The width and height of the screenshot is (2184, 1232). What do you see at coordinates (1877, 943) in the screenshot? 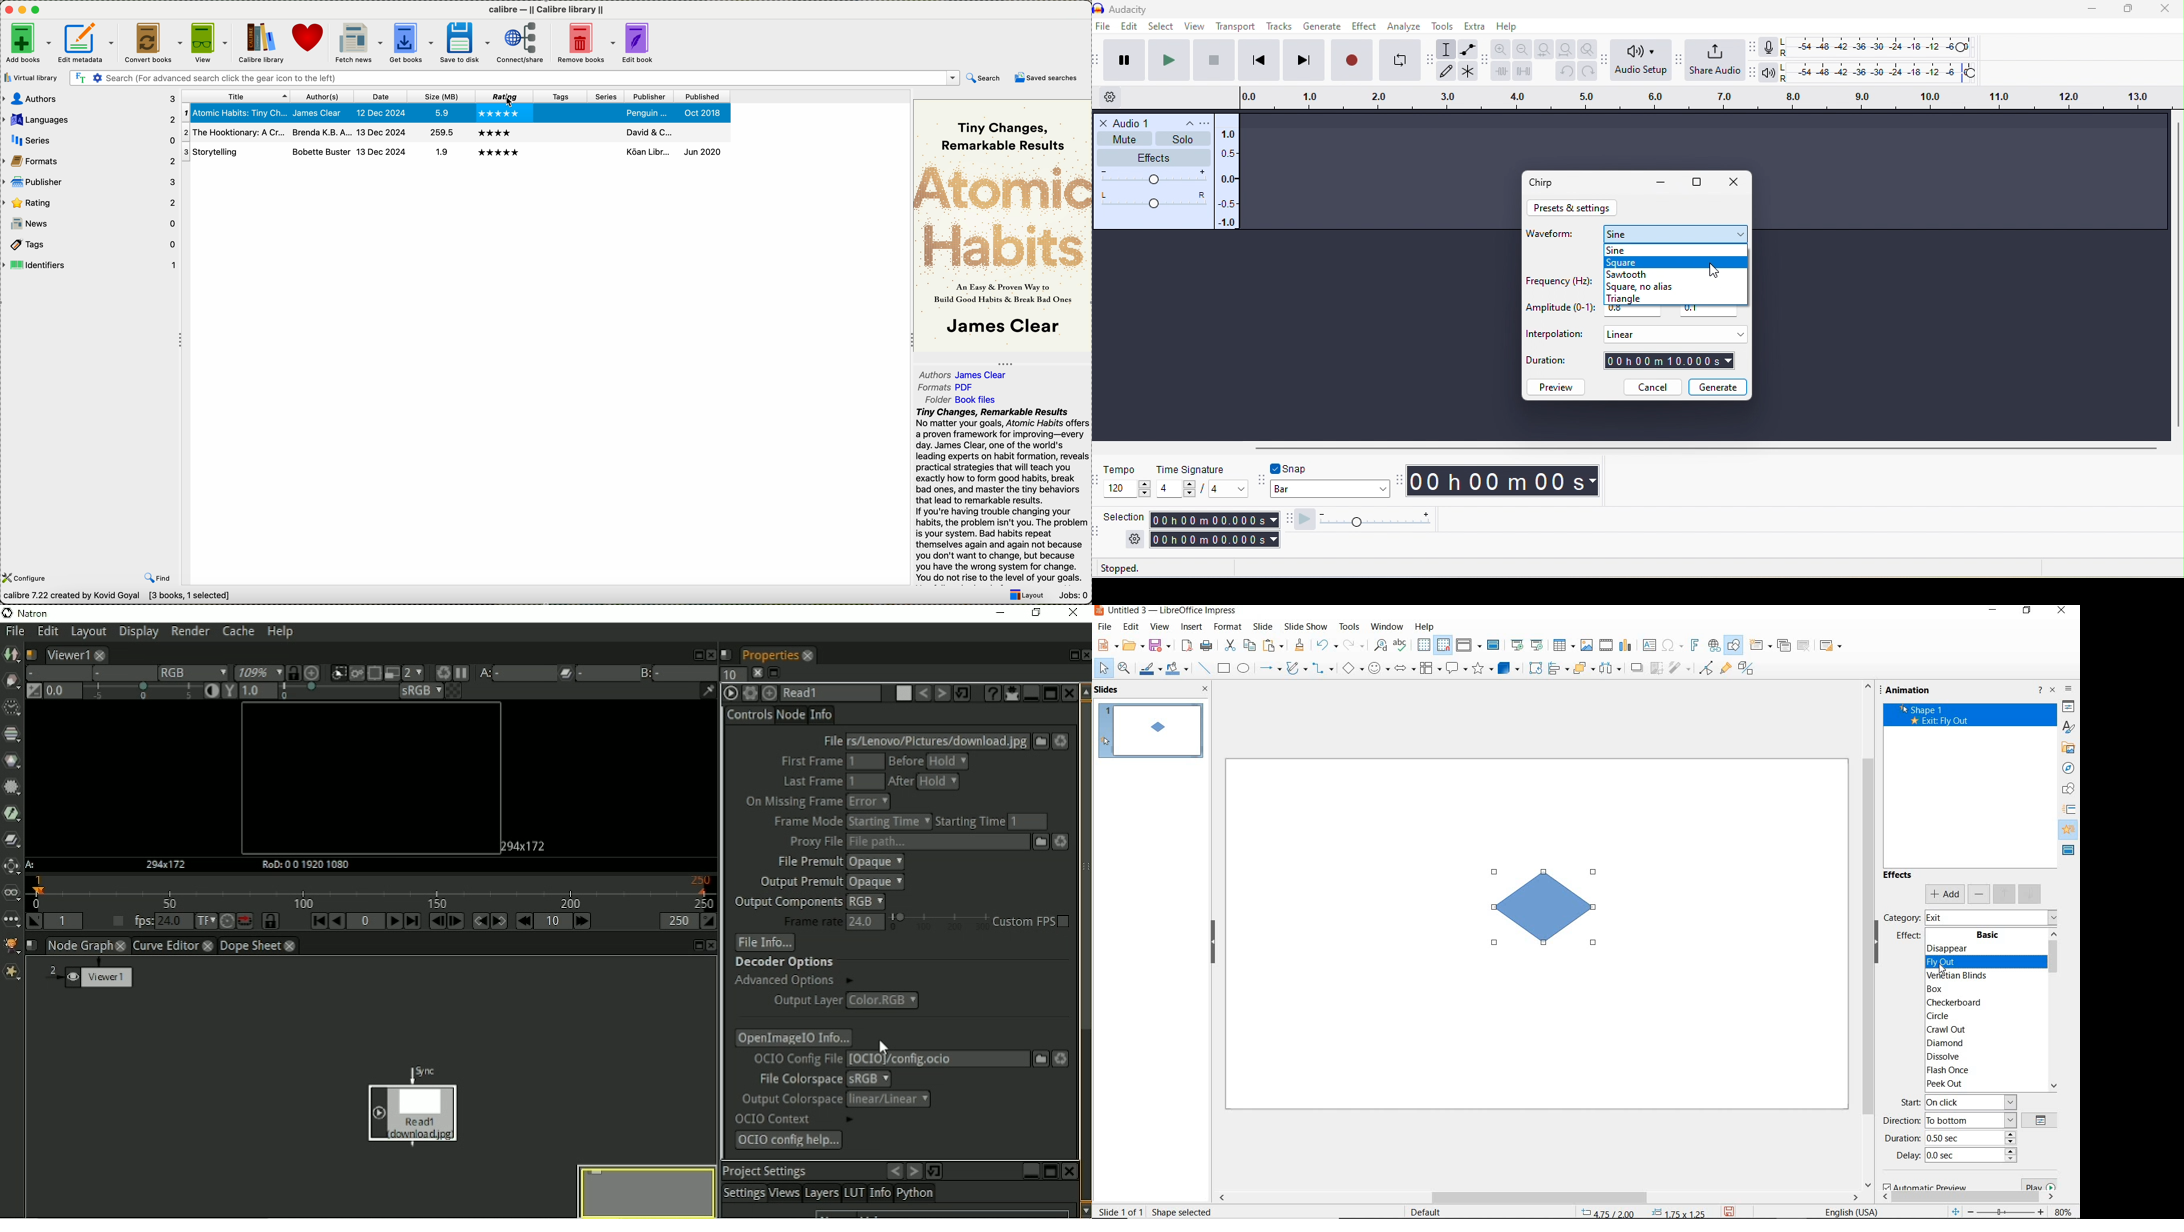
I see `hide` at bounding box center [1877, 943].